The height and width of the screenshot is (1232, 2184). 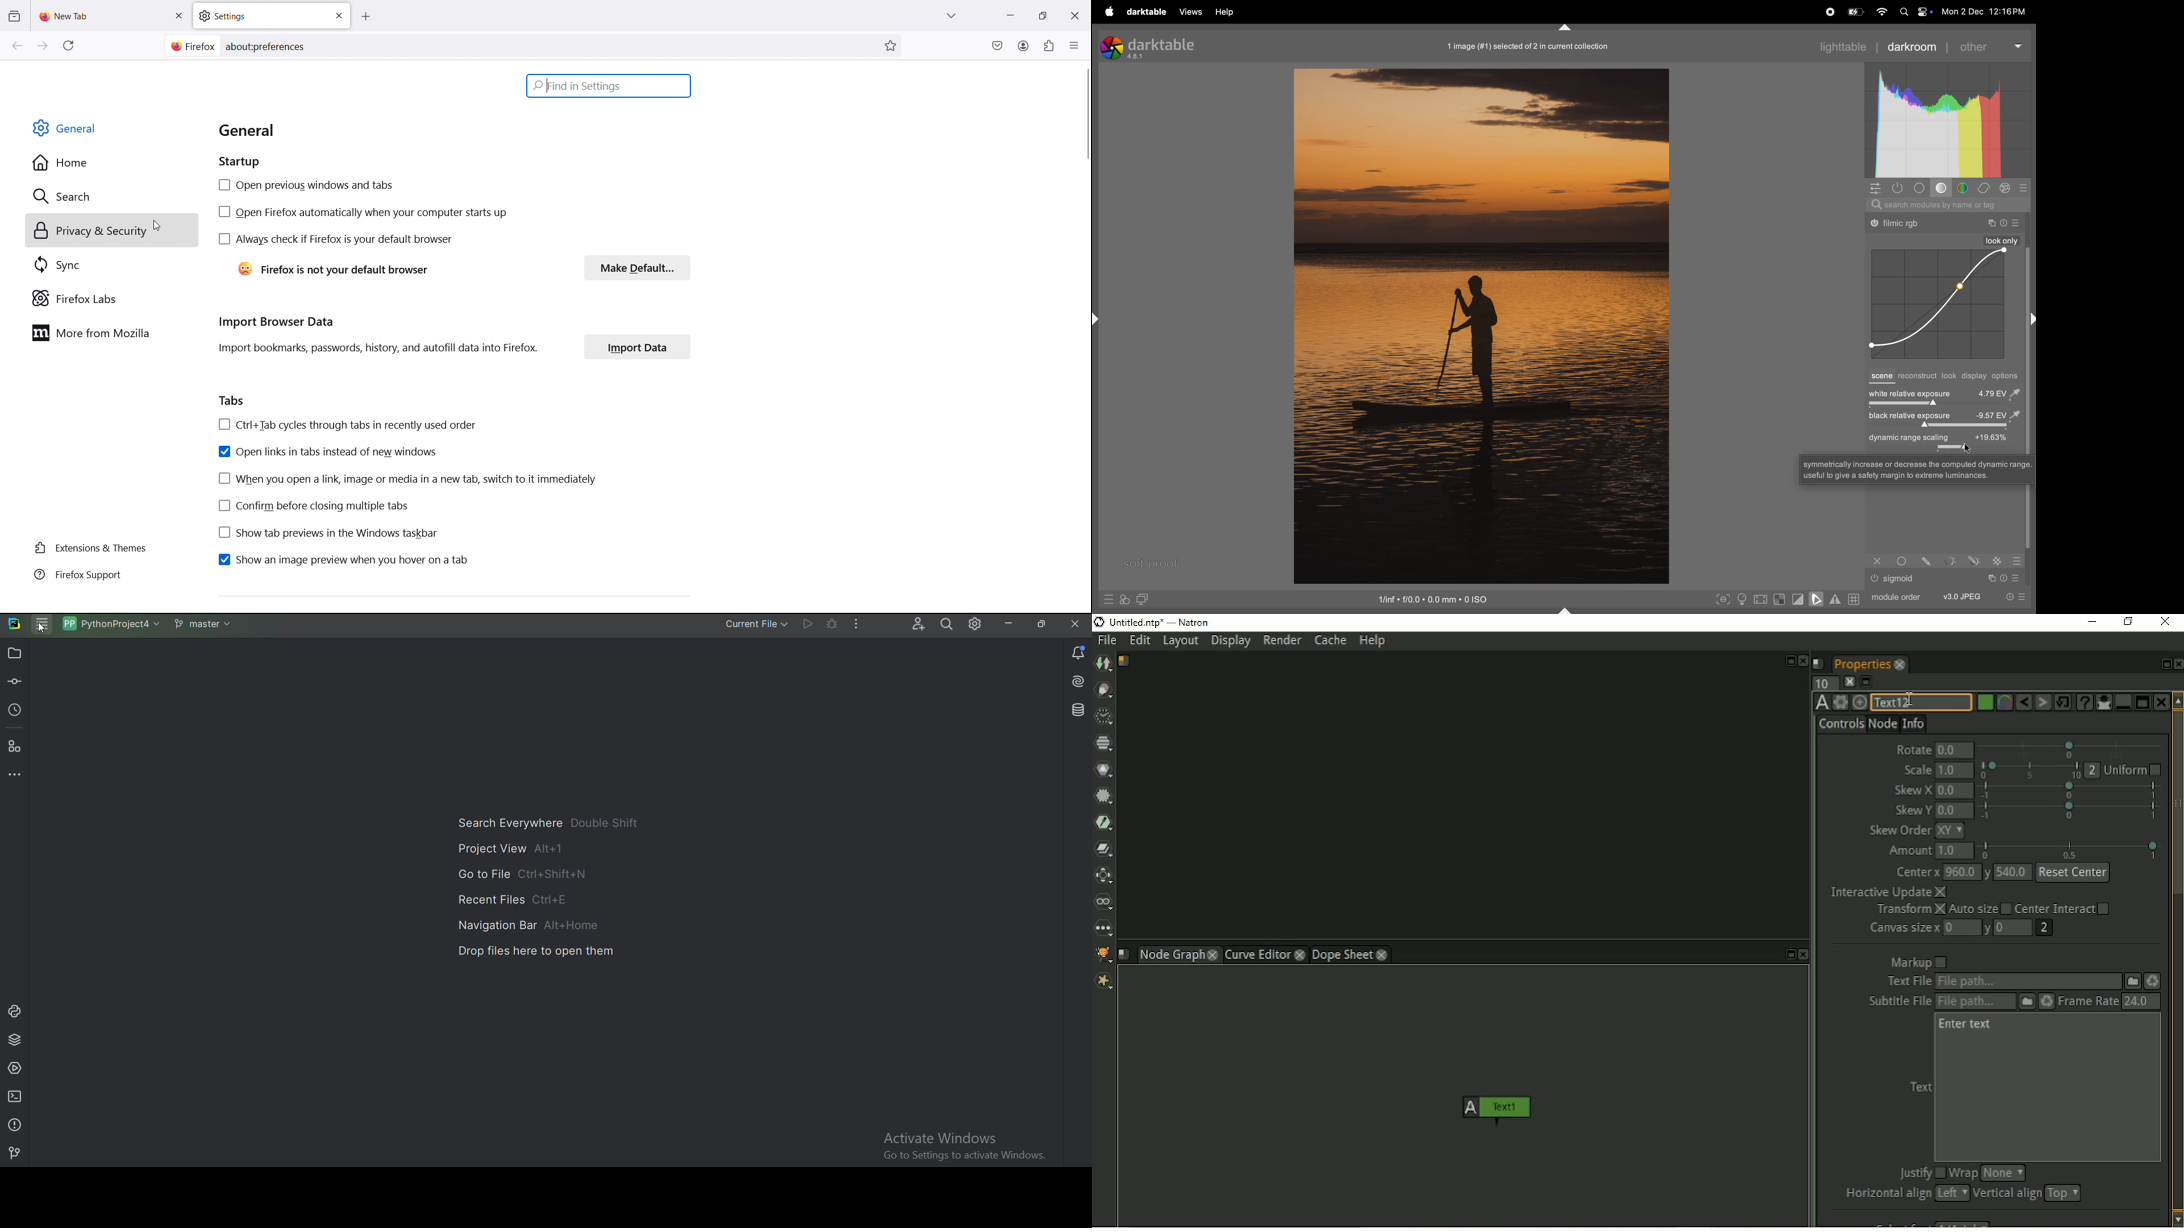 What do you see at coordinates (1912, 747) in the screenshot?
I see `Rotate` at bounding box center [1912, 747].